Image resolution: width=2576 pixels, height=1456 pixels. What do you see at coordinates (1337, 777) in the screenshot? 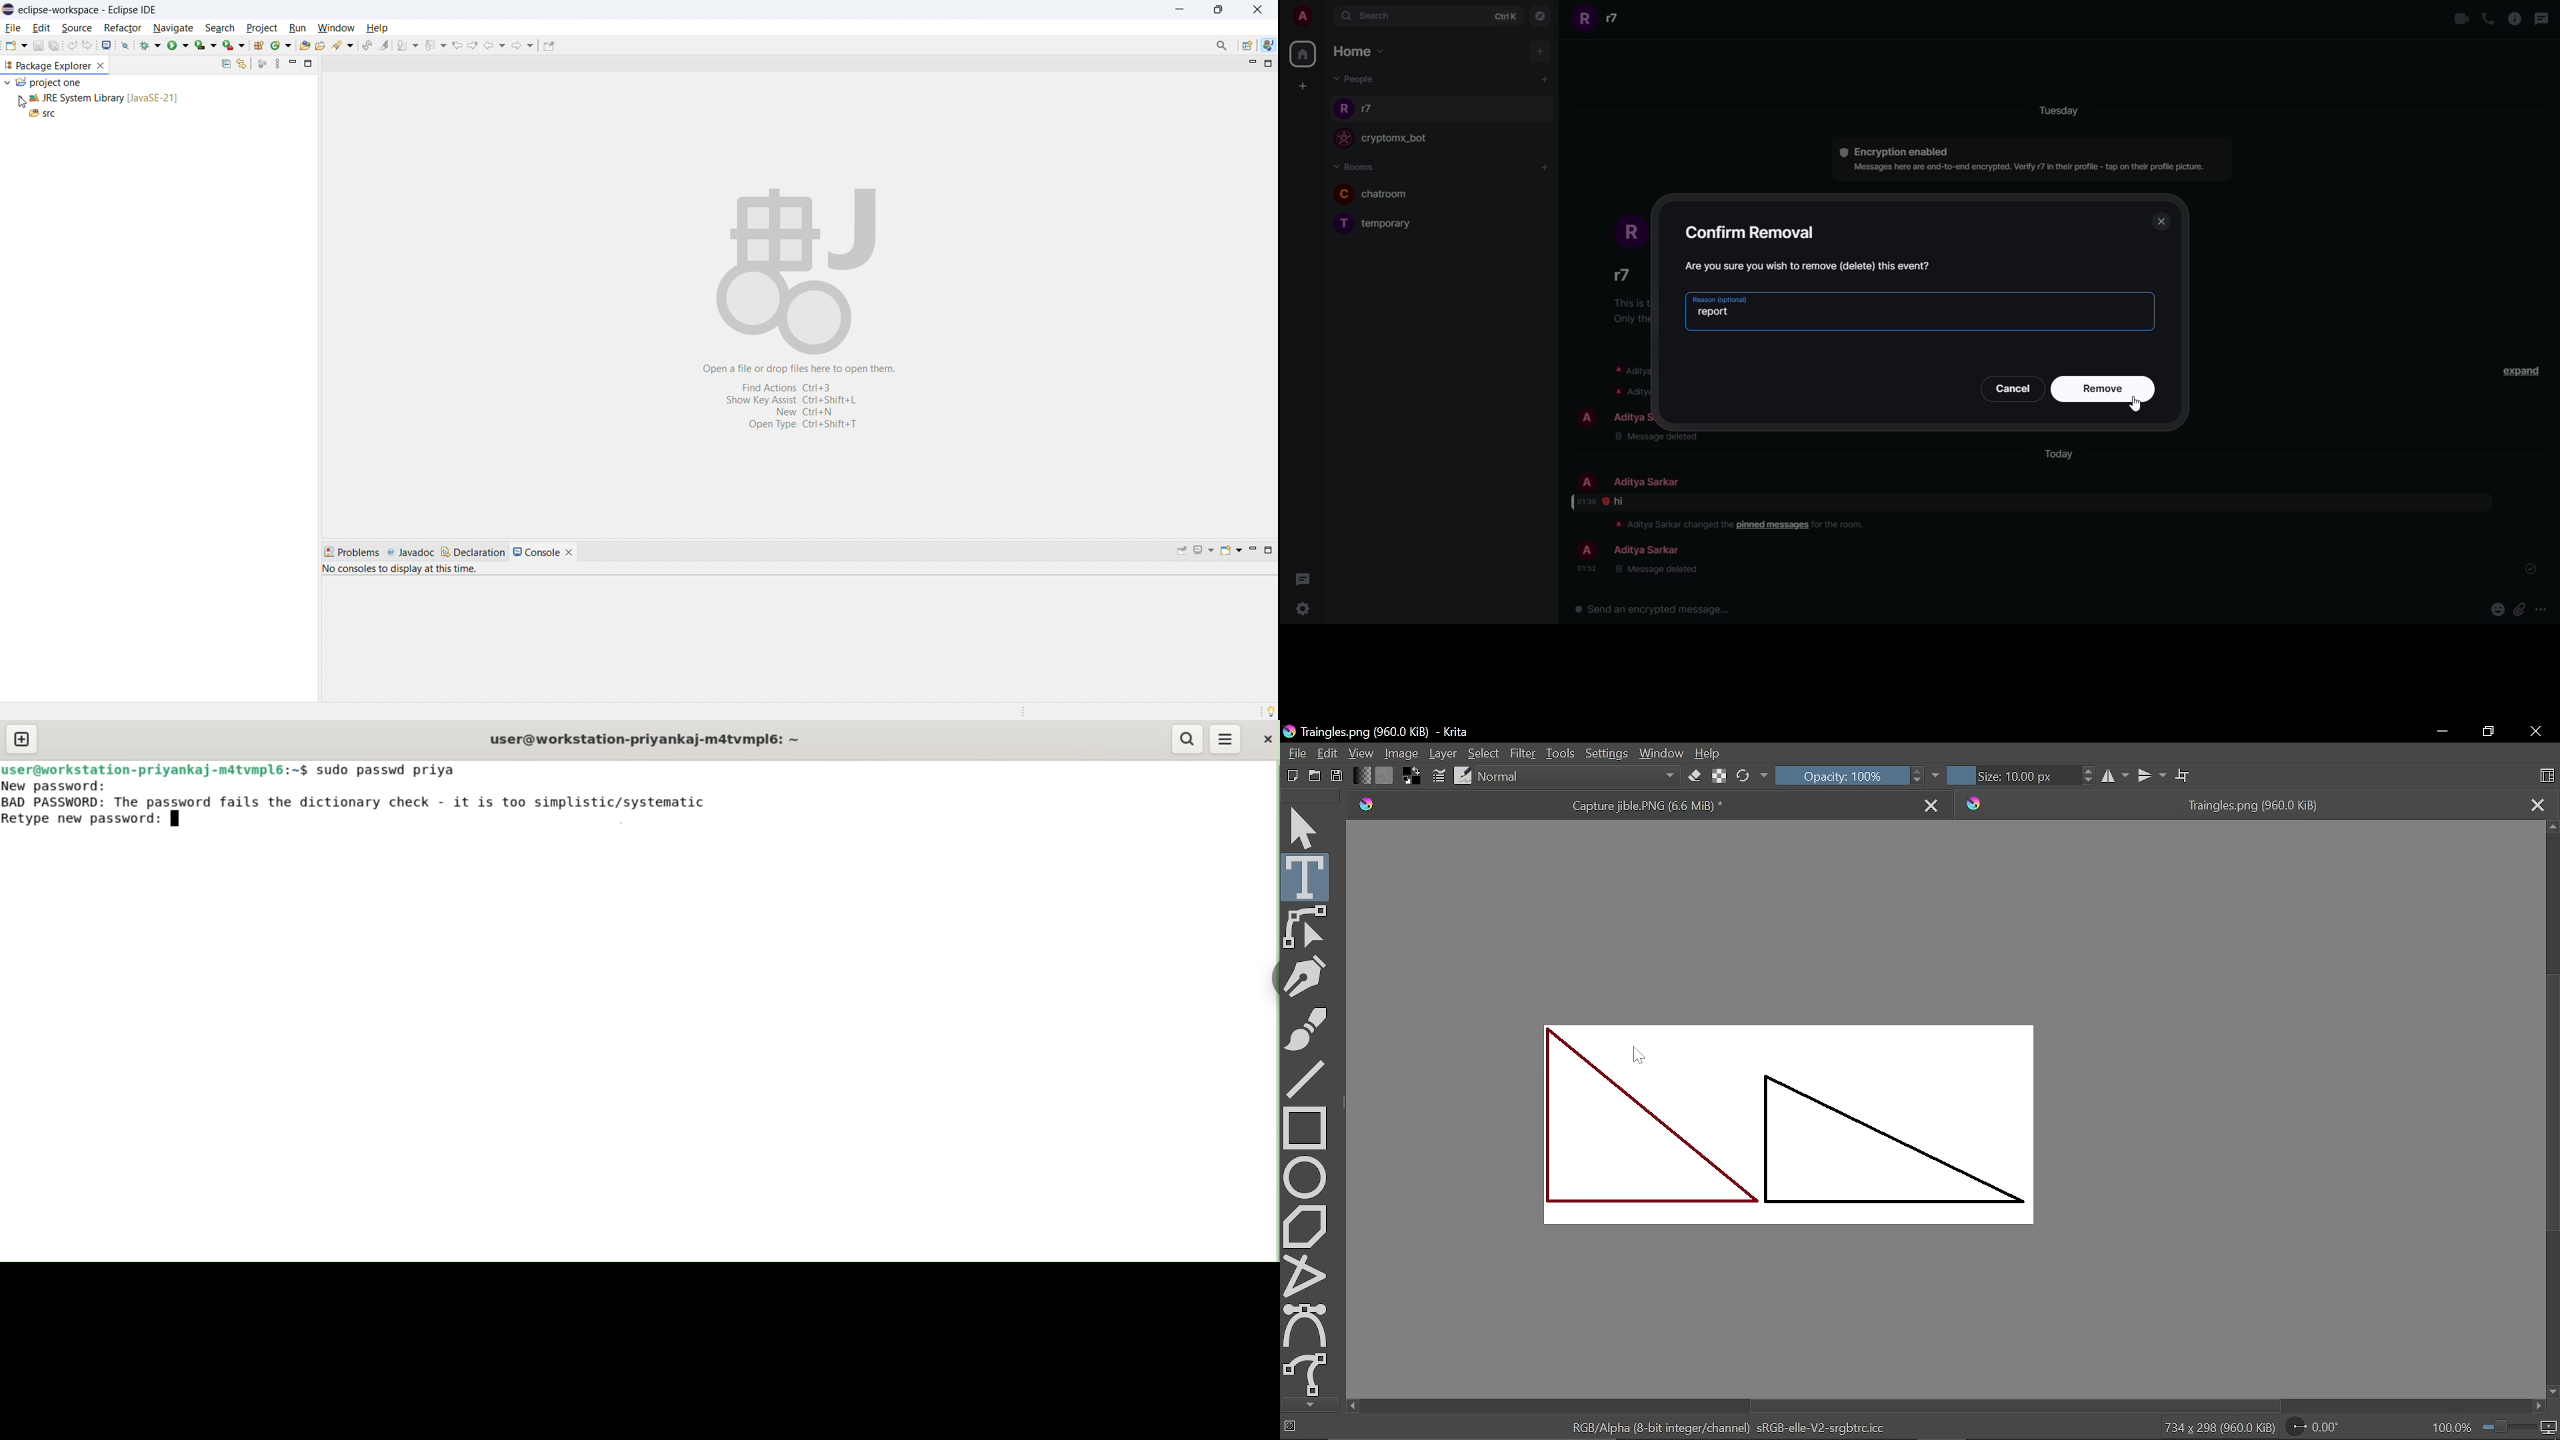
I see `Save` at bounding box center [1337, 777].